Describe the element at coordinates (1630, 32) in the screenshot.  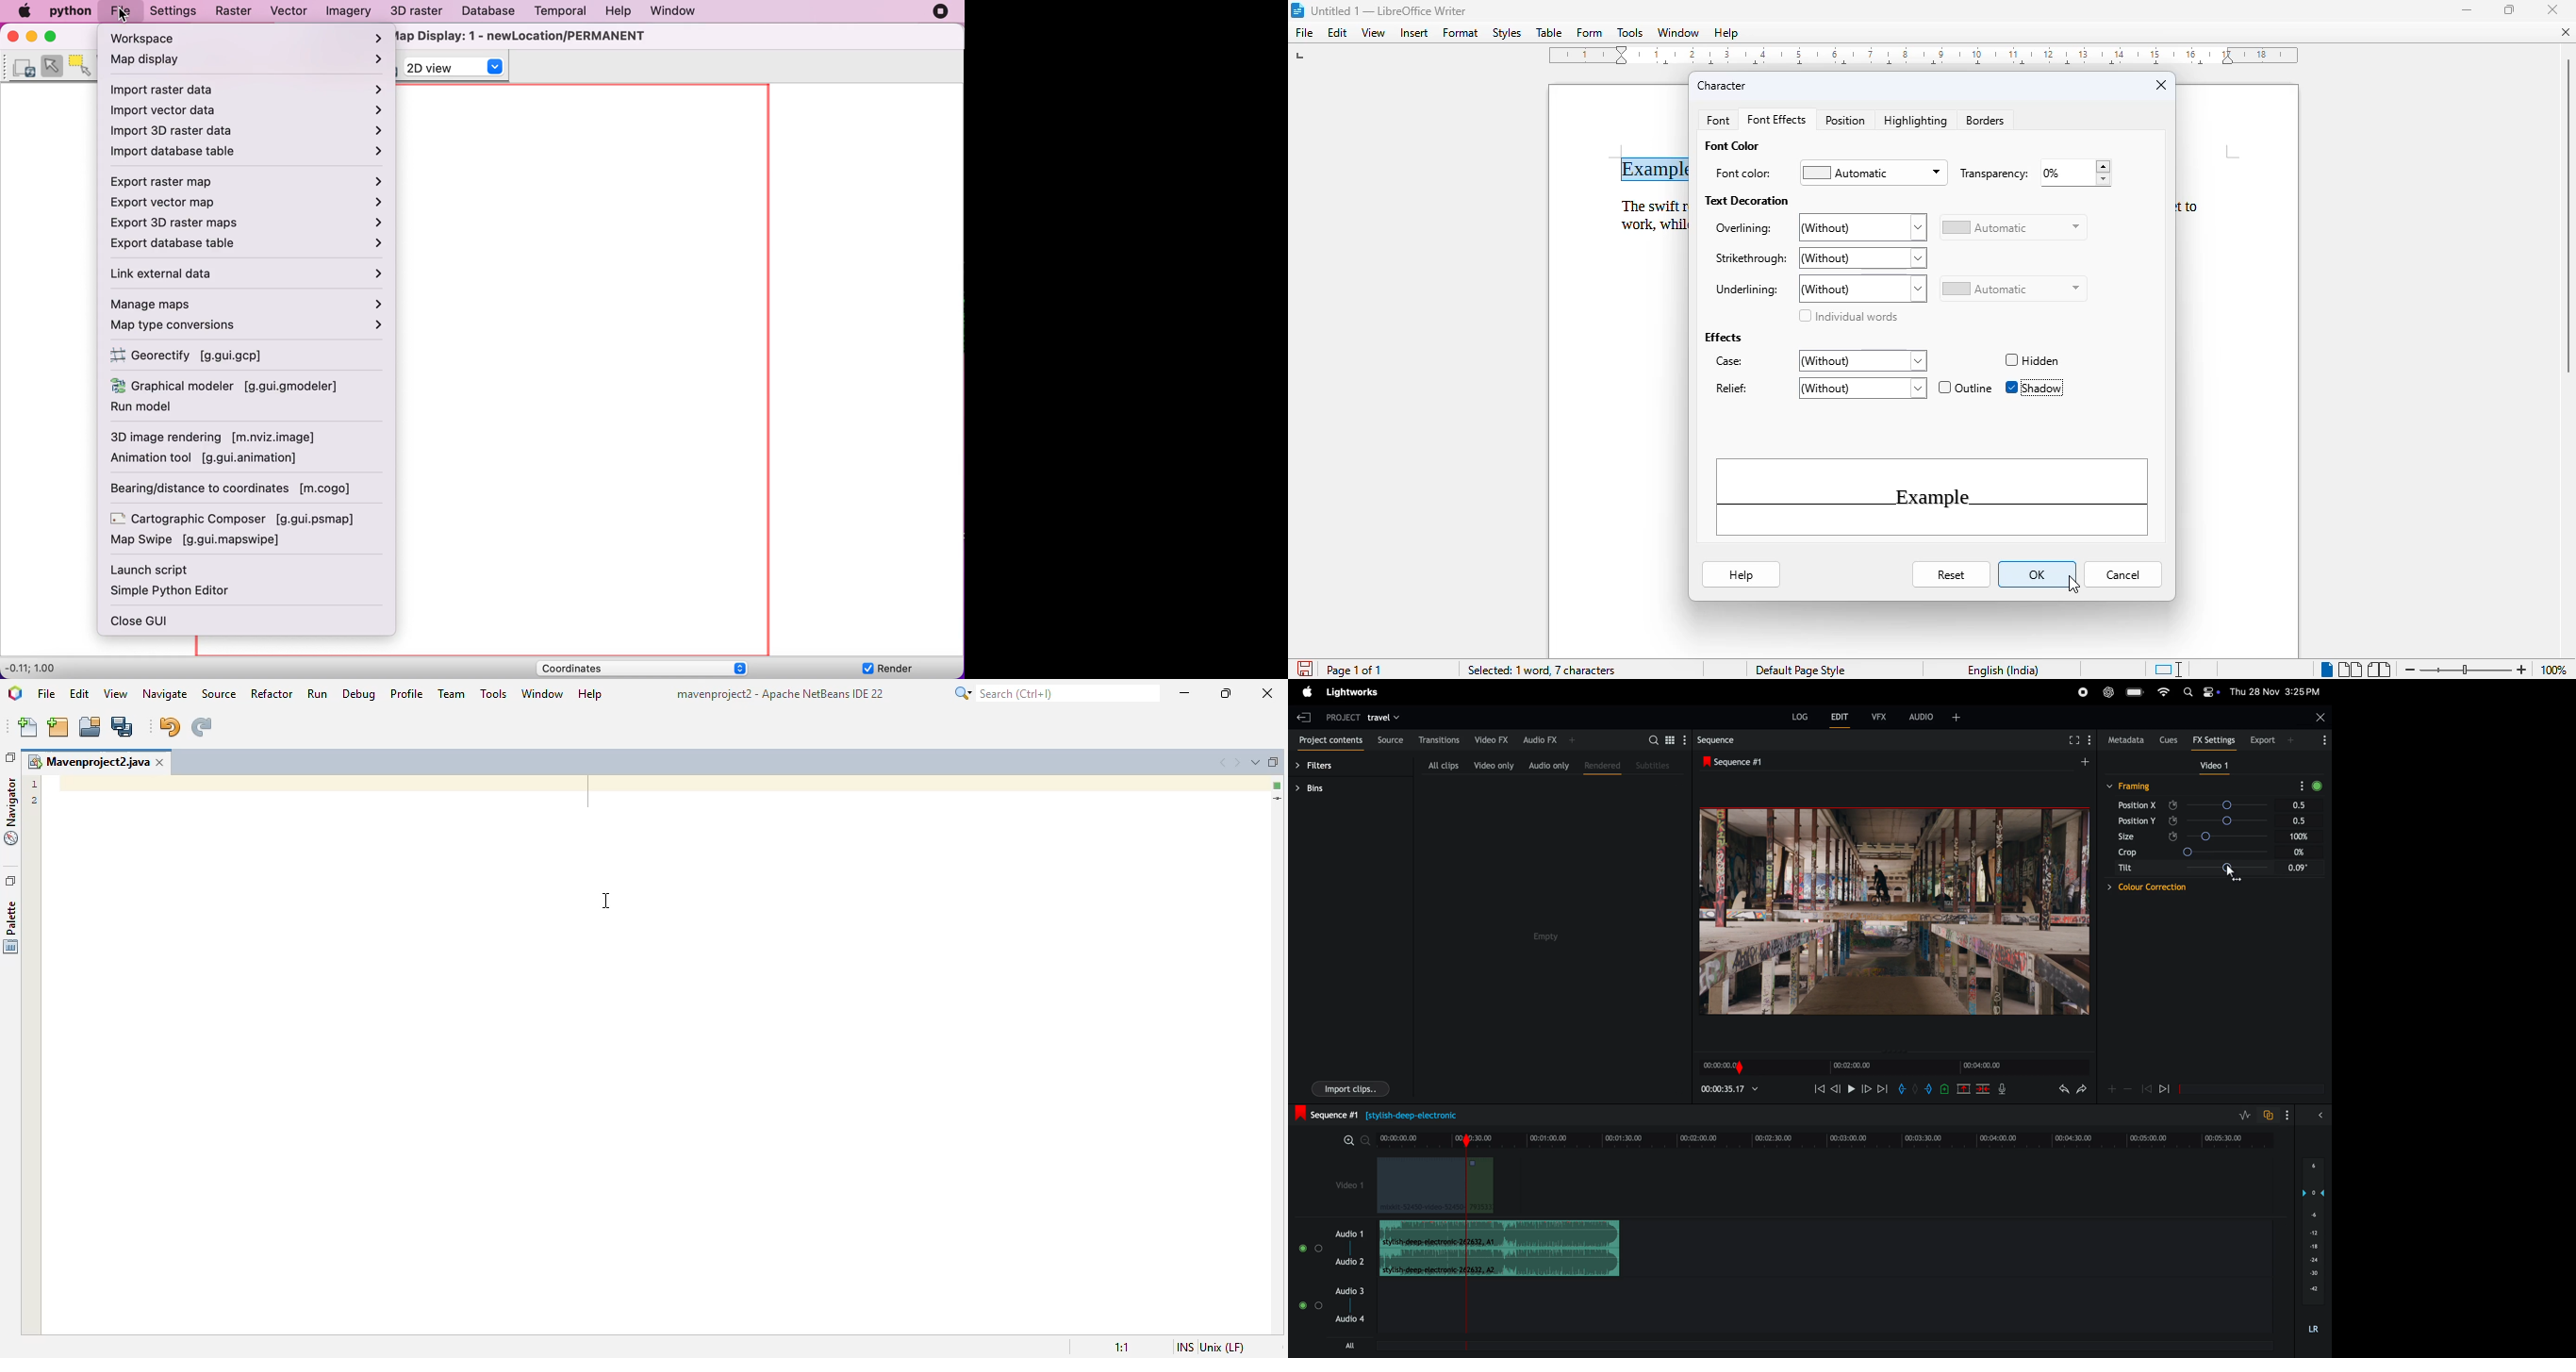
I see `tools` at that location.